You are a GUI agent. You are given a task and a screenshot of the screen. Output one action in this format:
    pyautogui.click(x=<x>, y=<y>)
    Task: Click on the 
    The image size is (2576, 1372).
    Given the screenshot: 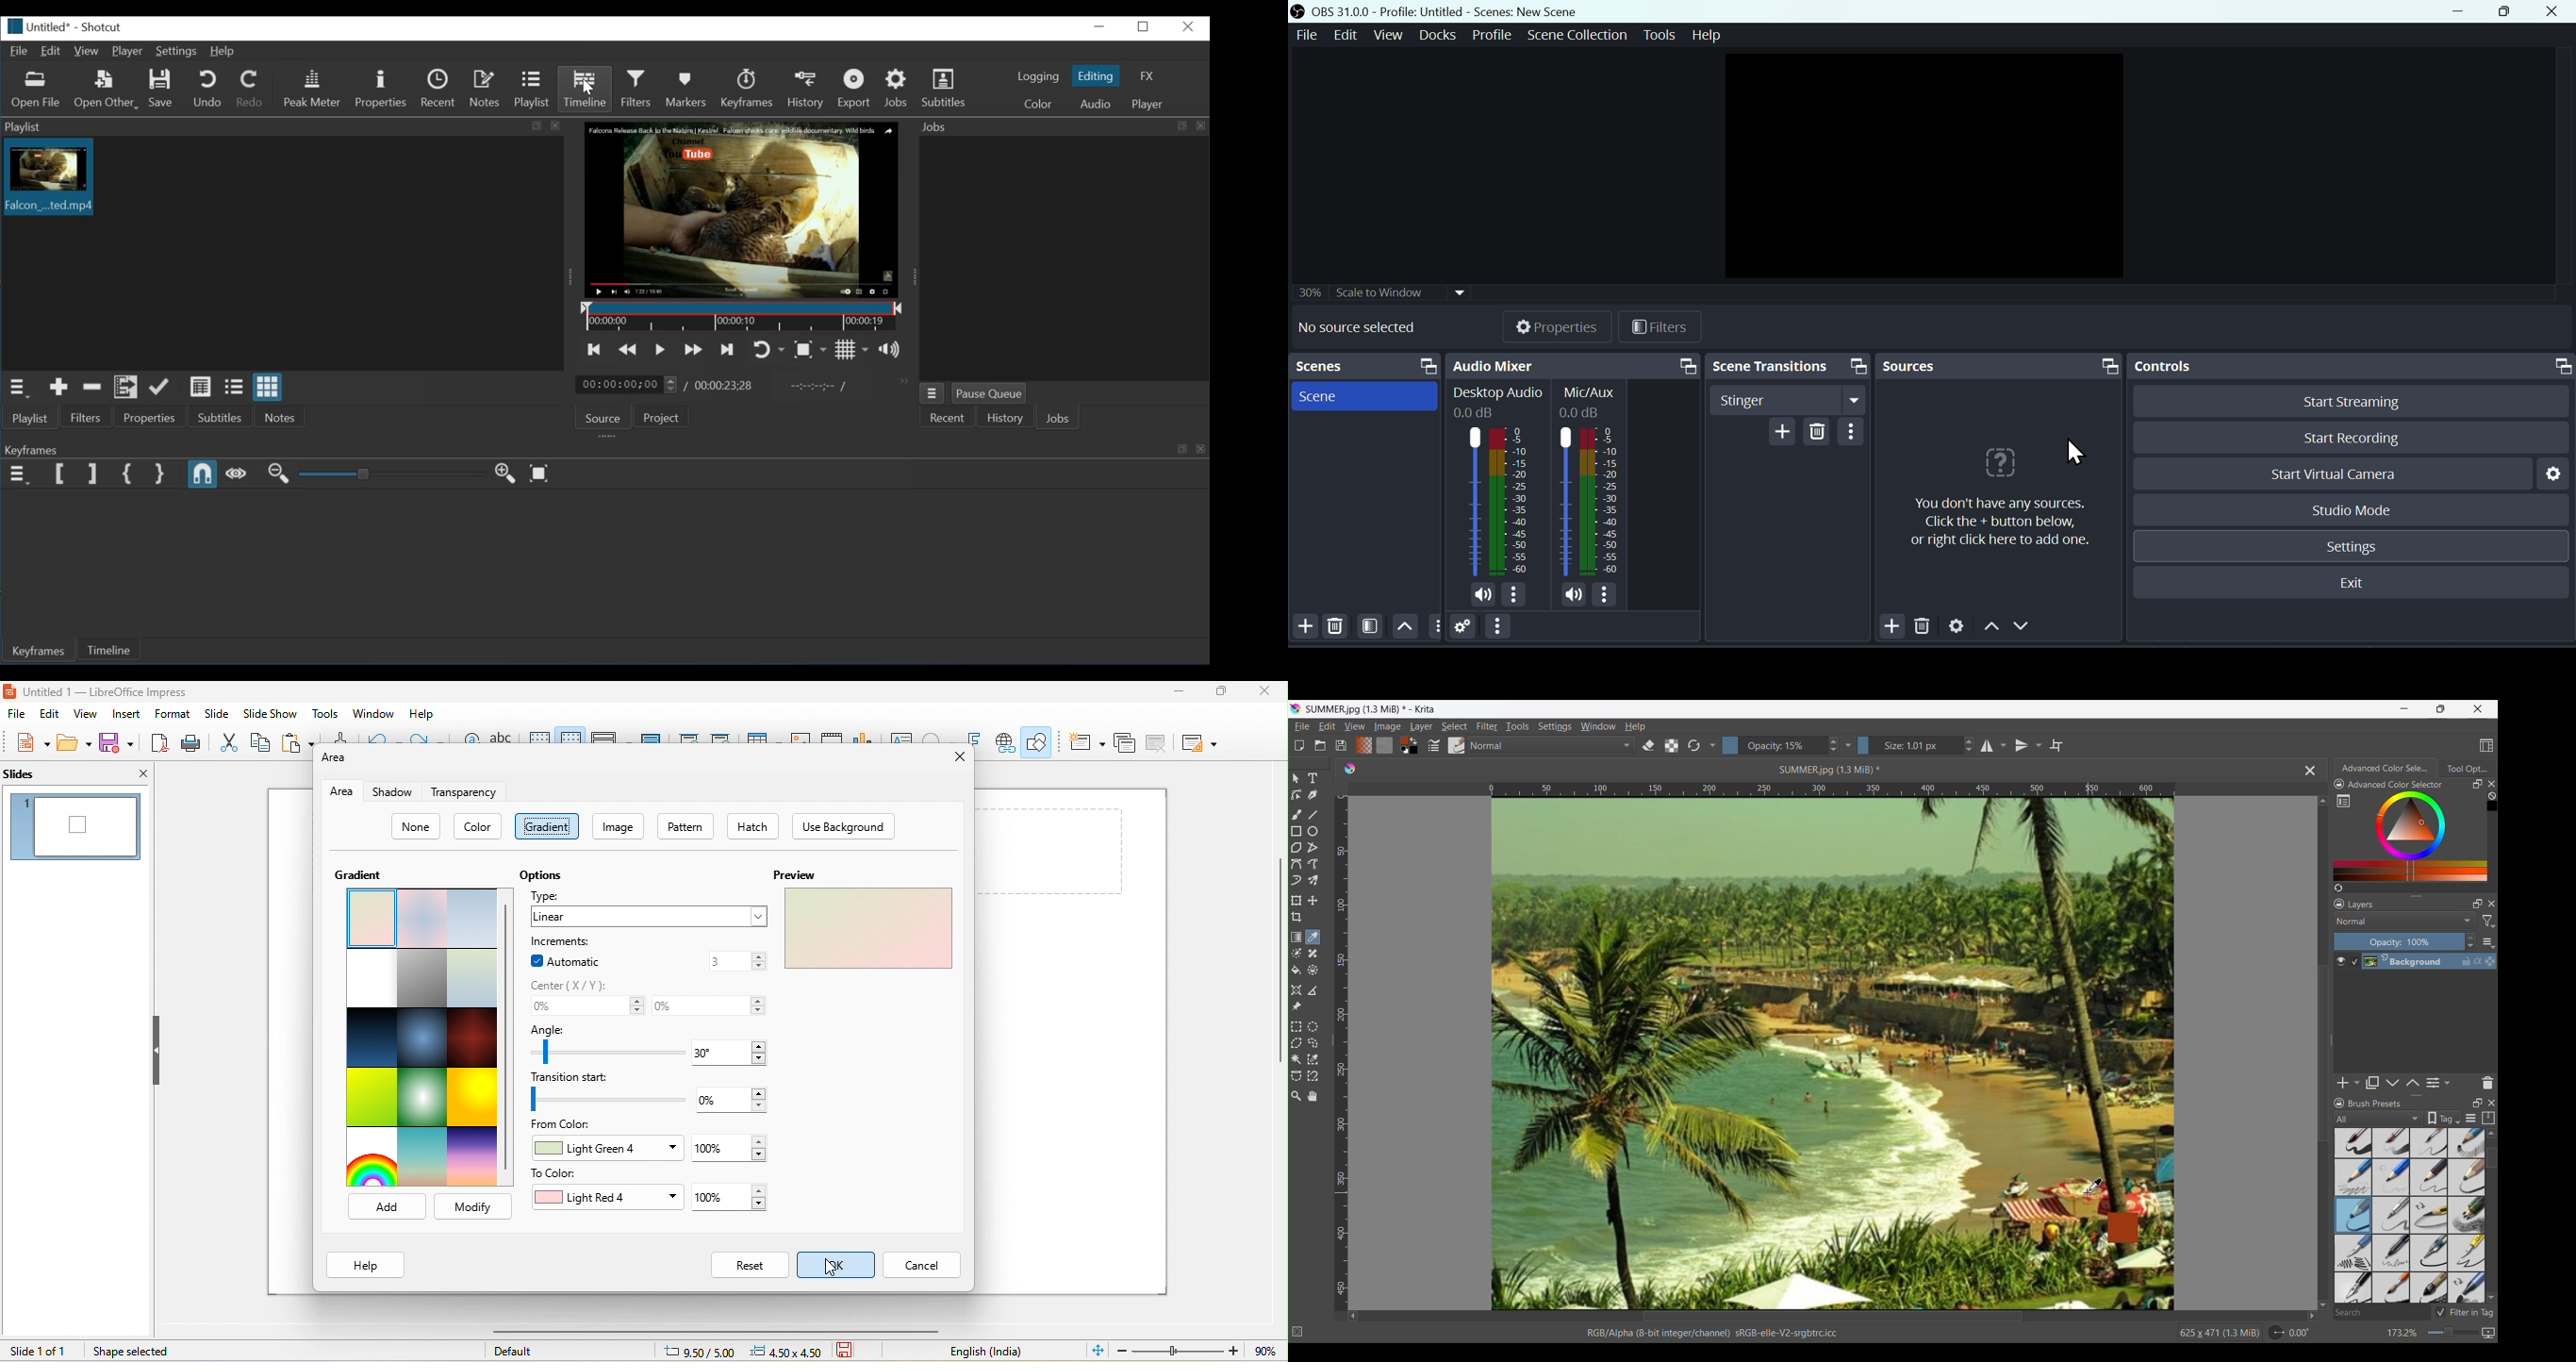 What is the action you would take?
    pyautogui.click(x=2343, y=801)
    